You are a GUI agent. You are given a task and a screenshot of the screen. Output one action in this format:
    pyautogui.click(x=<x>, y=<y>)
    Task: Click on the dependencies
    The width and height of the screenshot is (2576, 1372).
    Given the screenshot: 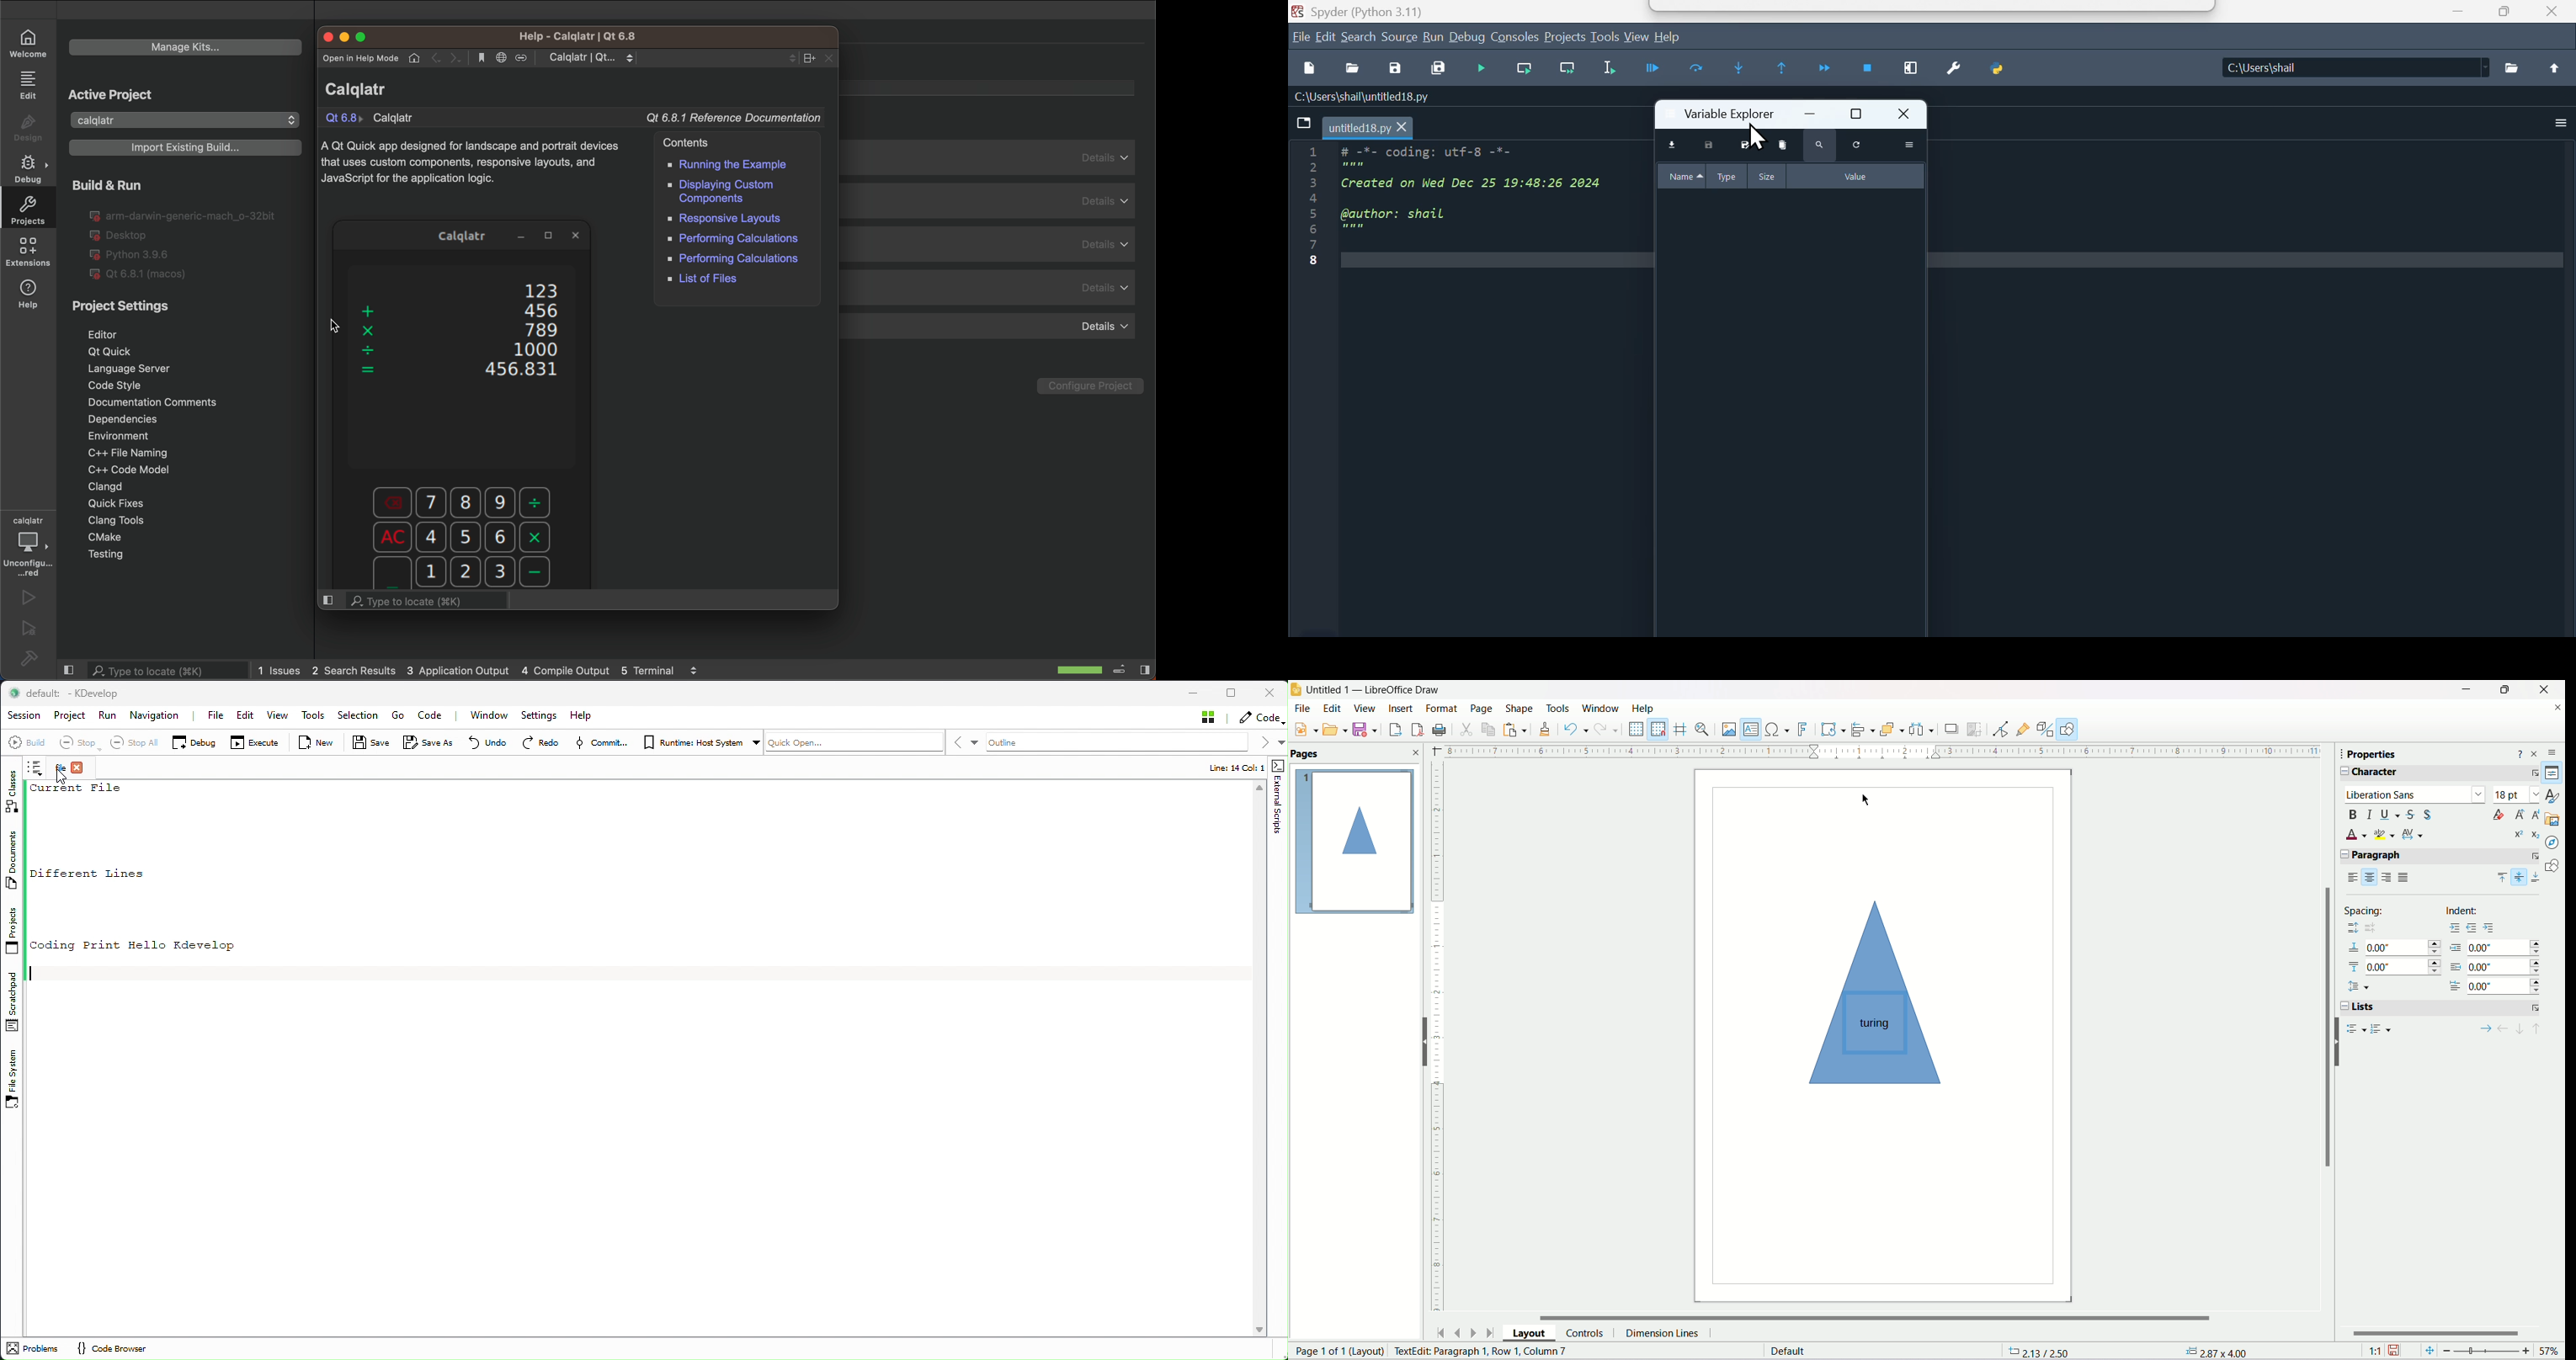 What is the action you would take?
    pyautogui.click(x=151, y=420)
    